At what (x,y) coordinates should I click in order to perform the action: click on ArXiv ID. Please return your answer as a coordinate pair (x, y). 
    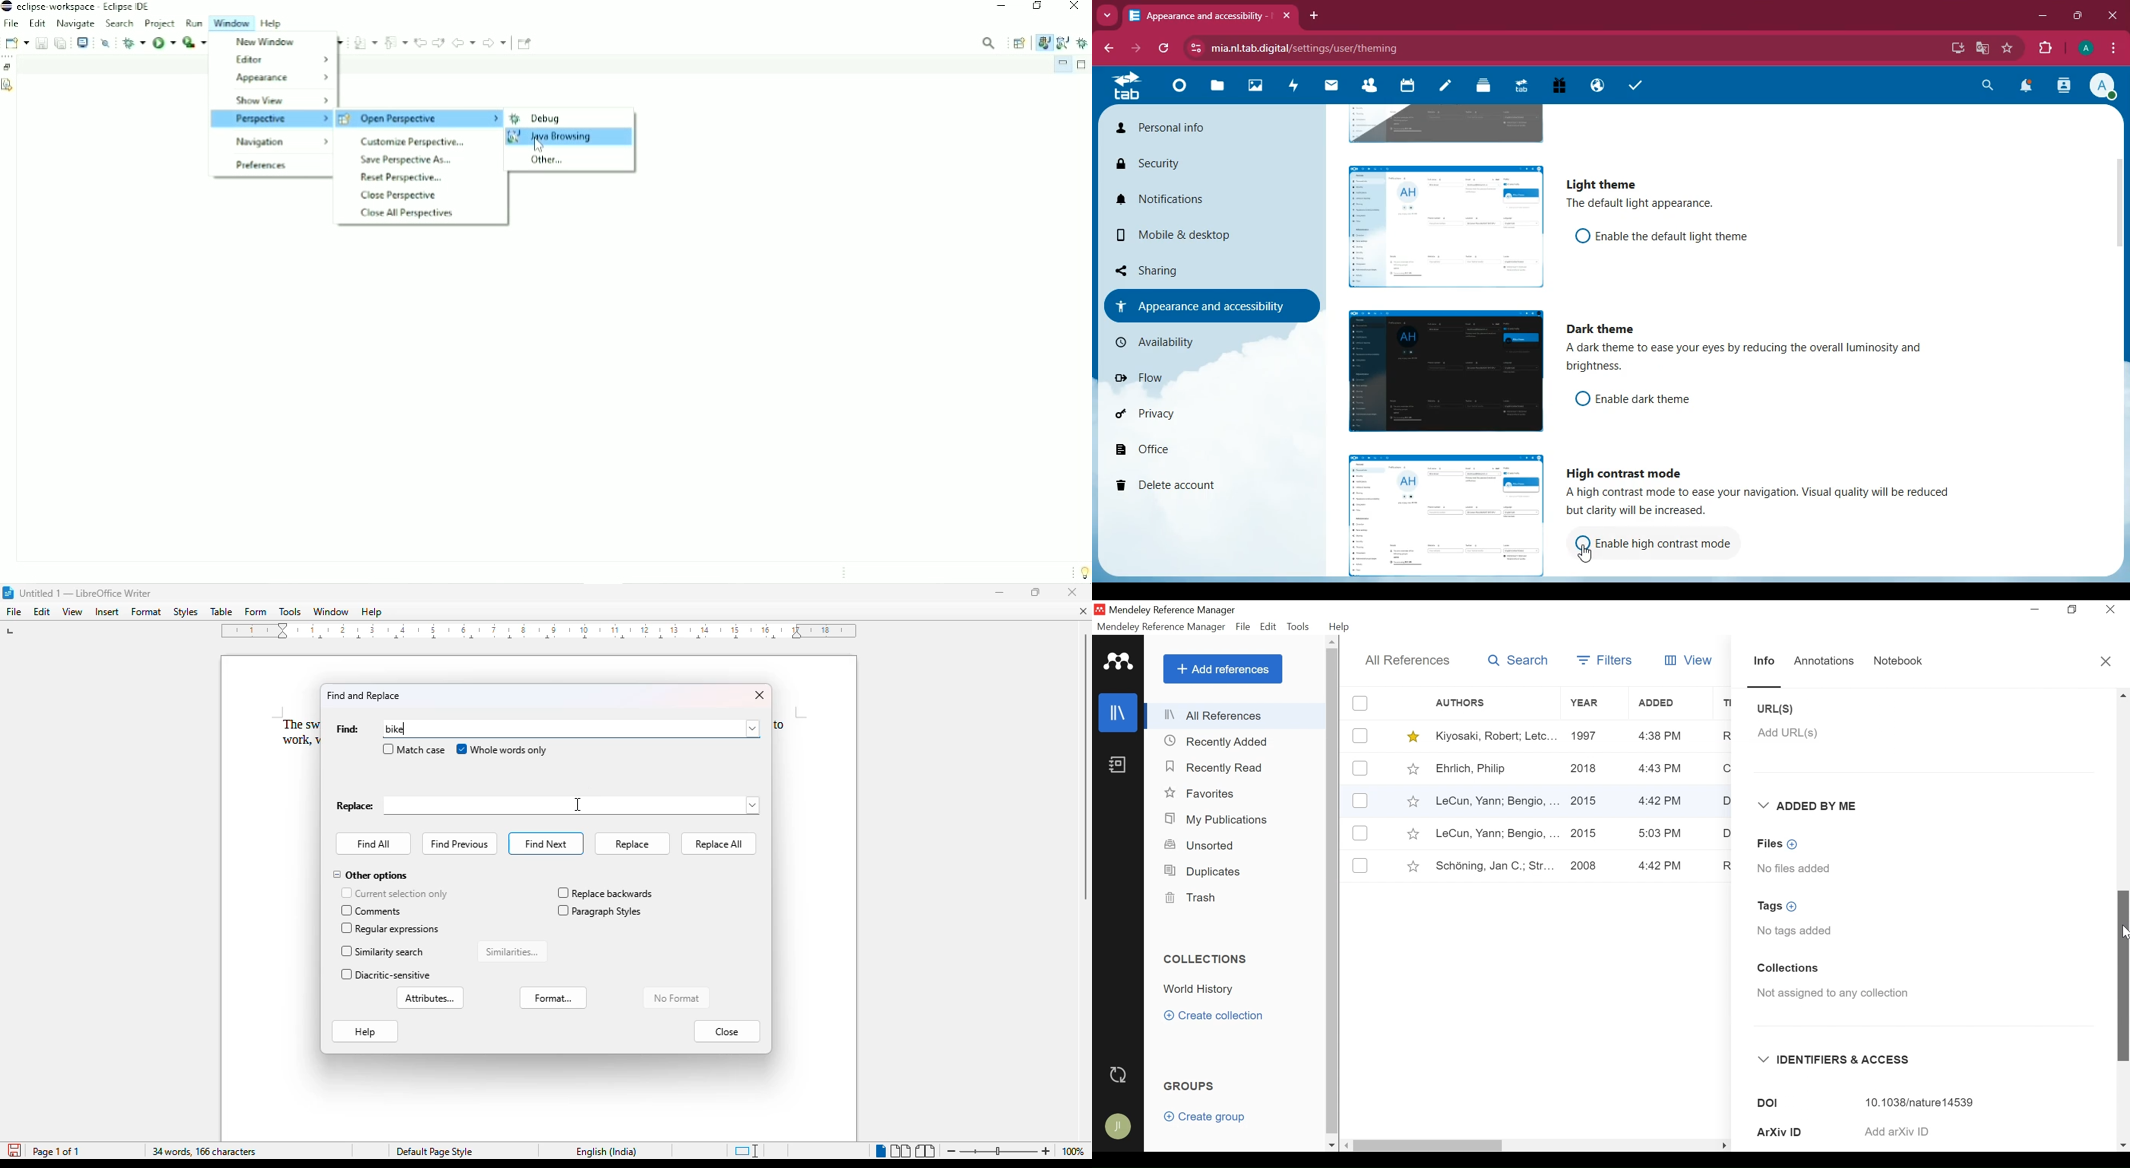
    Looking at the image, I should click on (1928, 1131).